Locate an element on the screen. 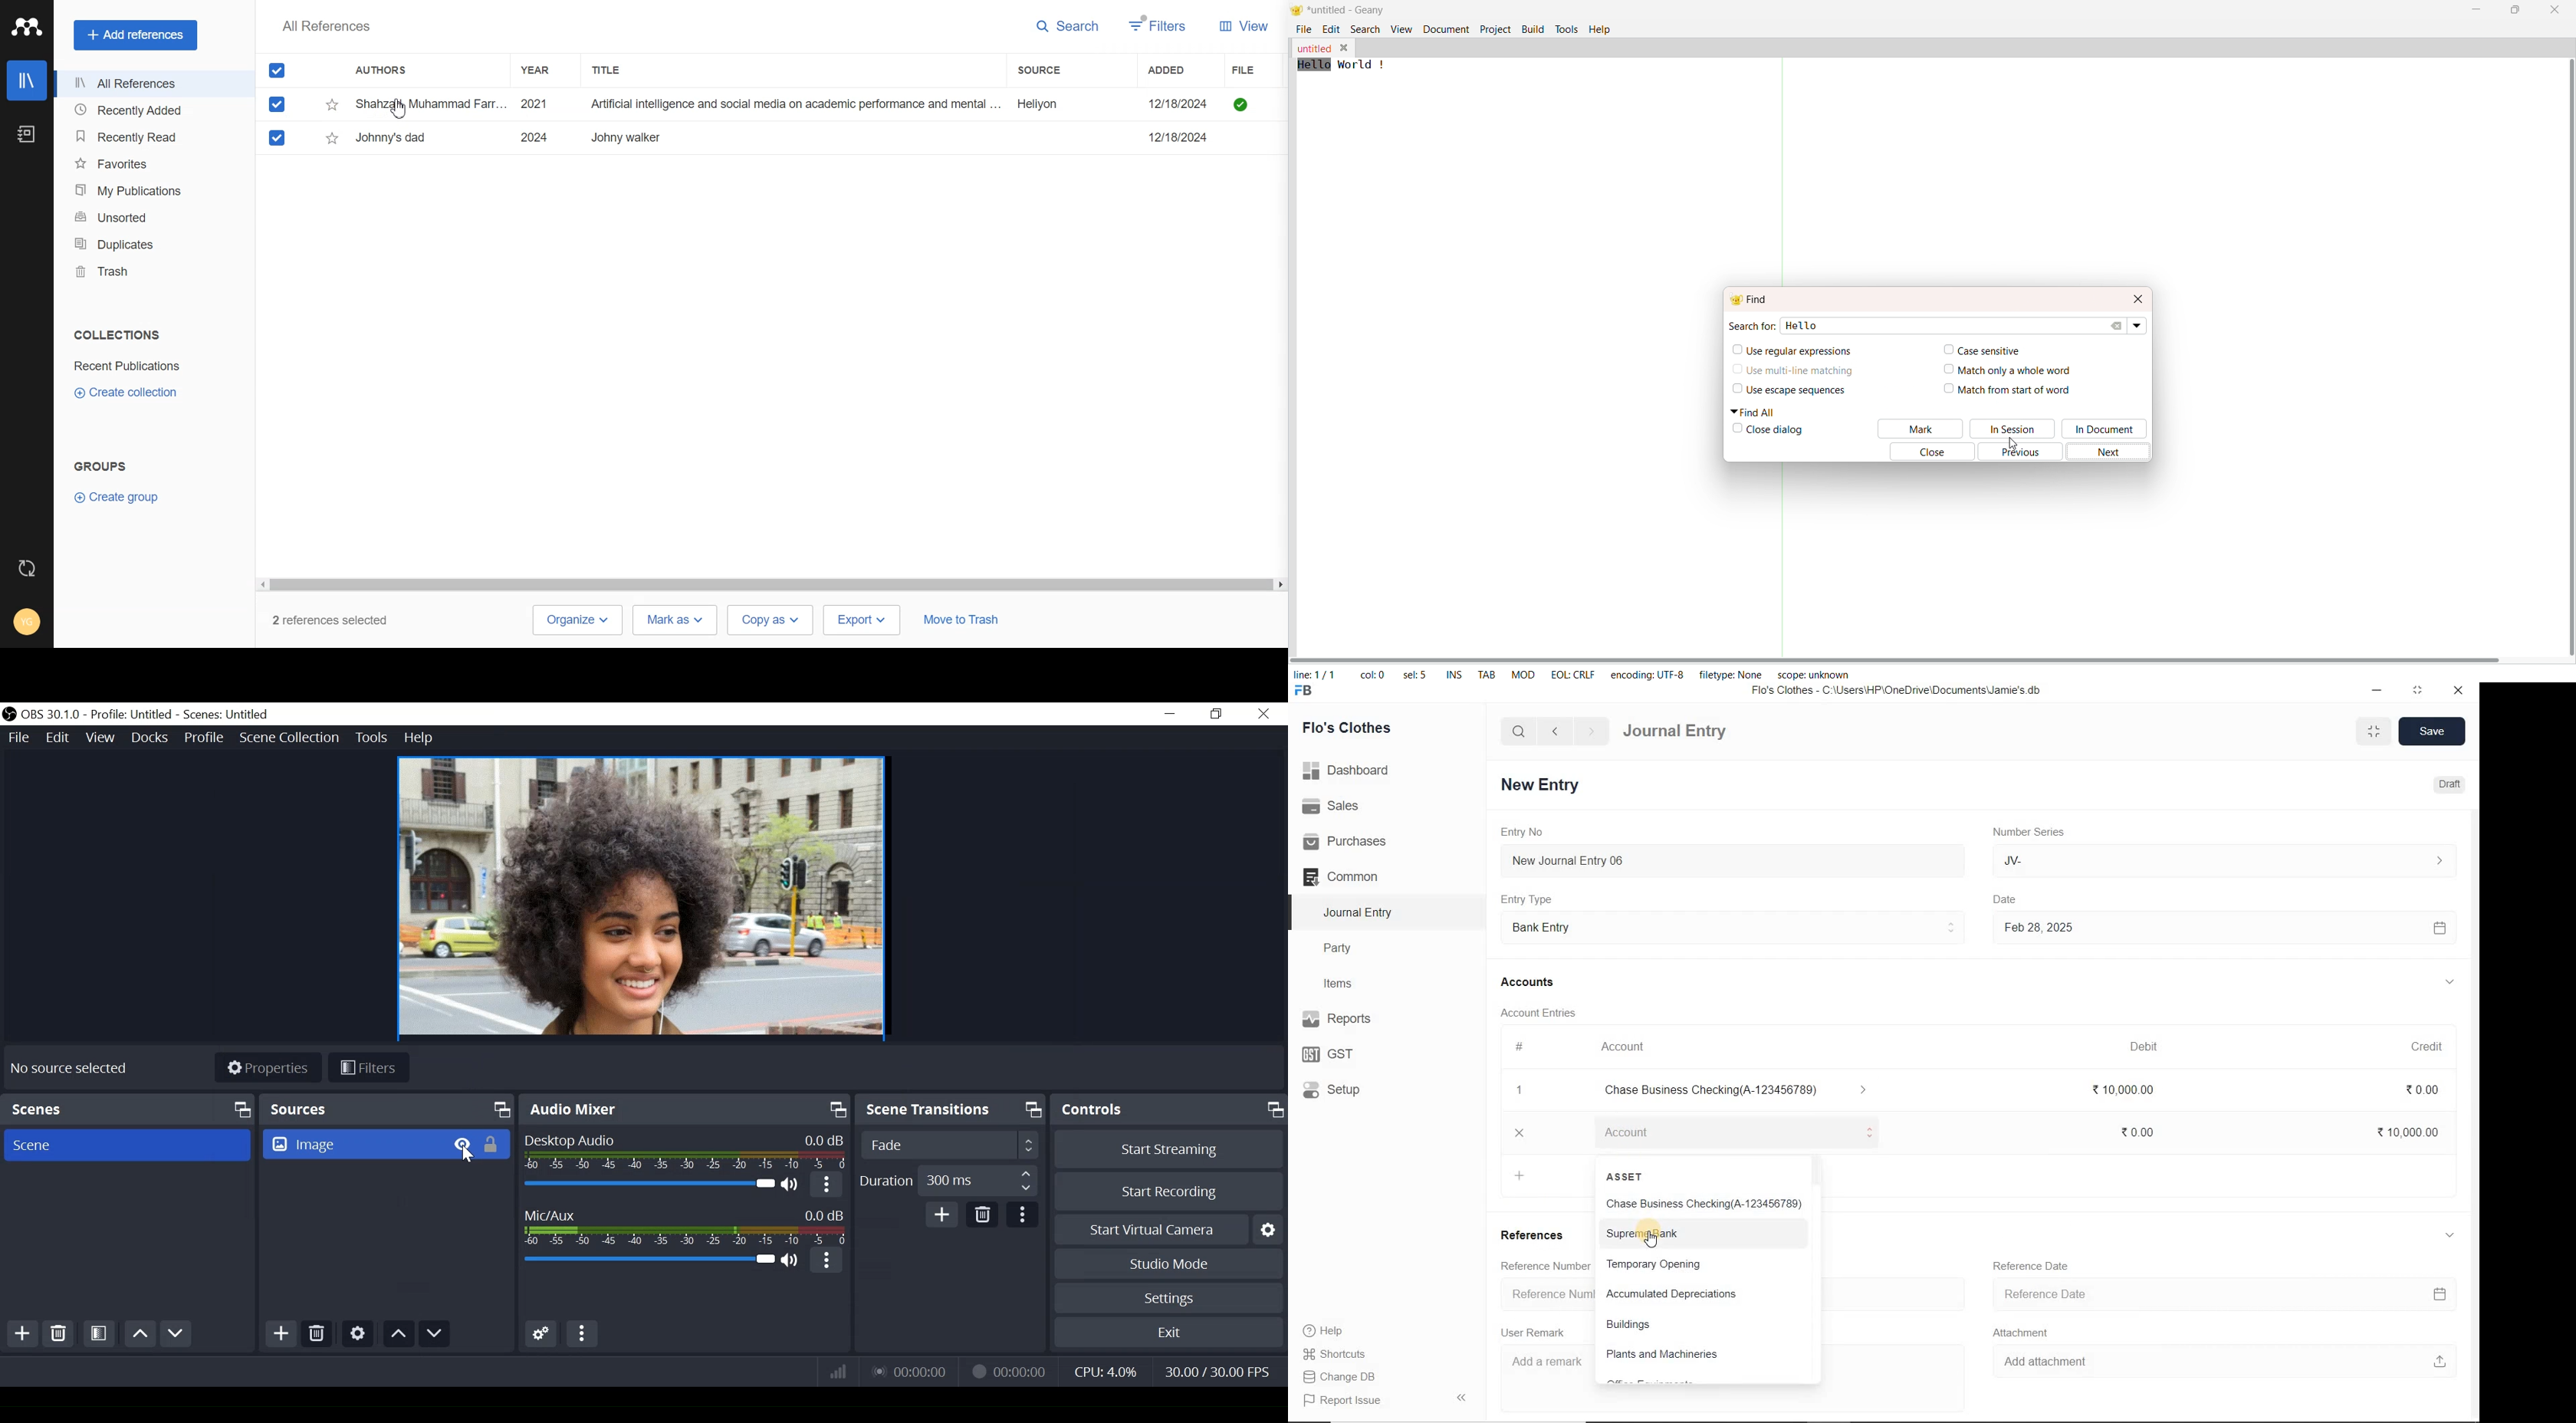 The width and height of the screenshot is (2576, 1428). Accumulated Depreciations is located at coordinates (1672, 1295).